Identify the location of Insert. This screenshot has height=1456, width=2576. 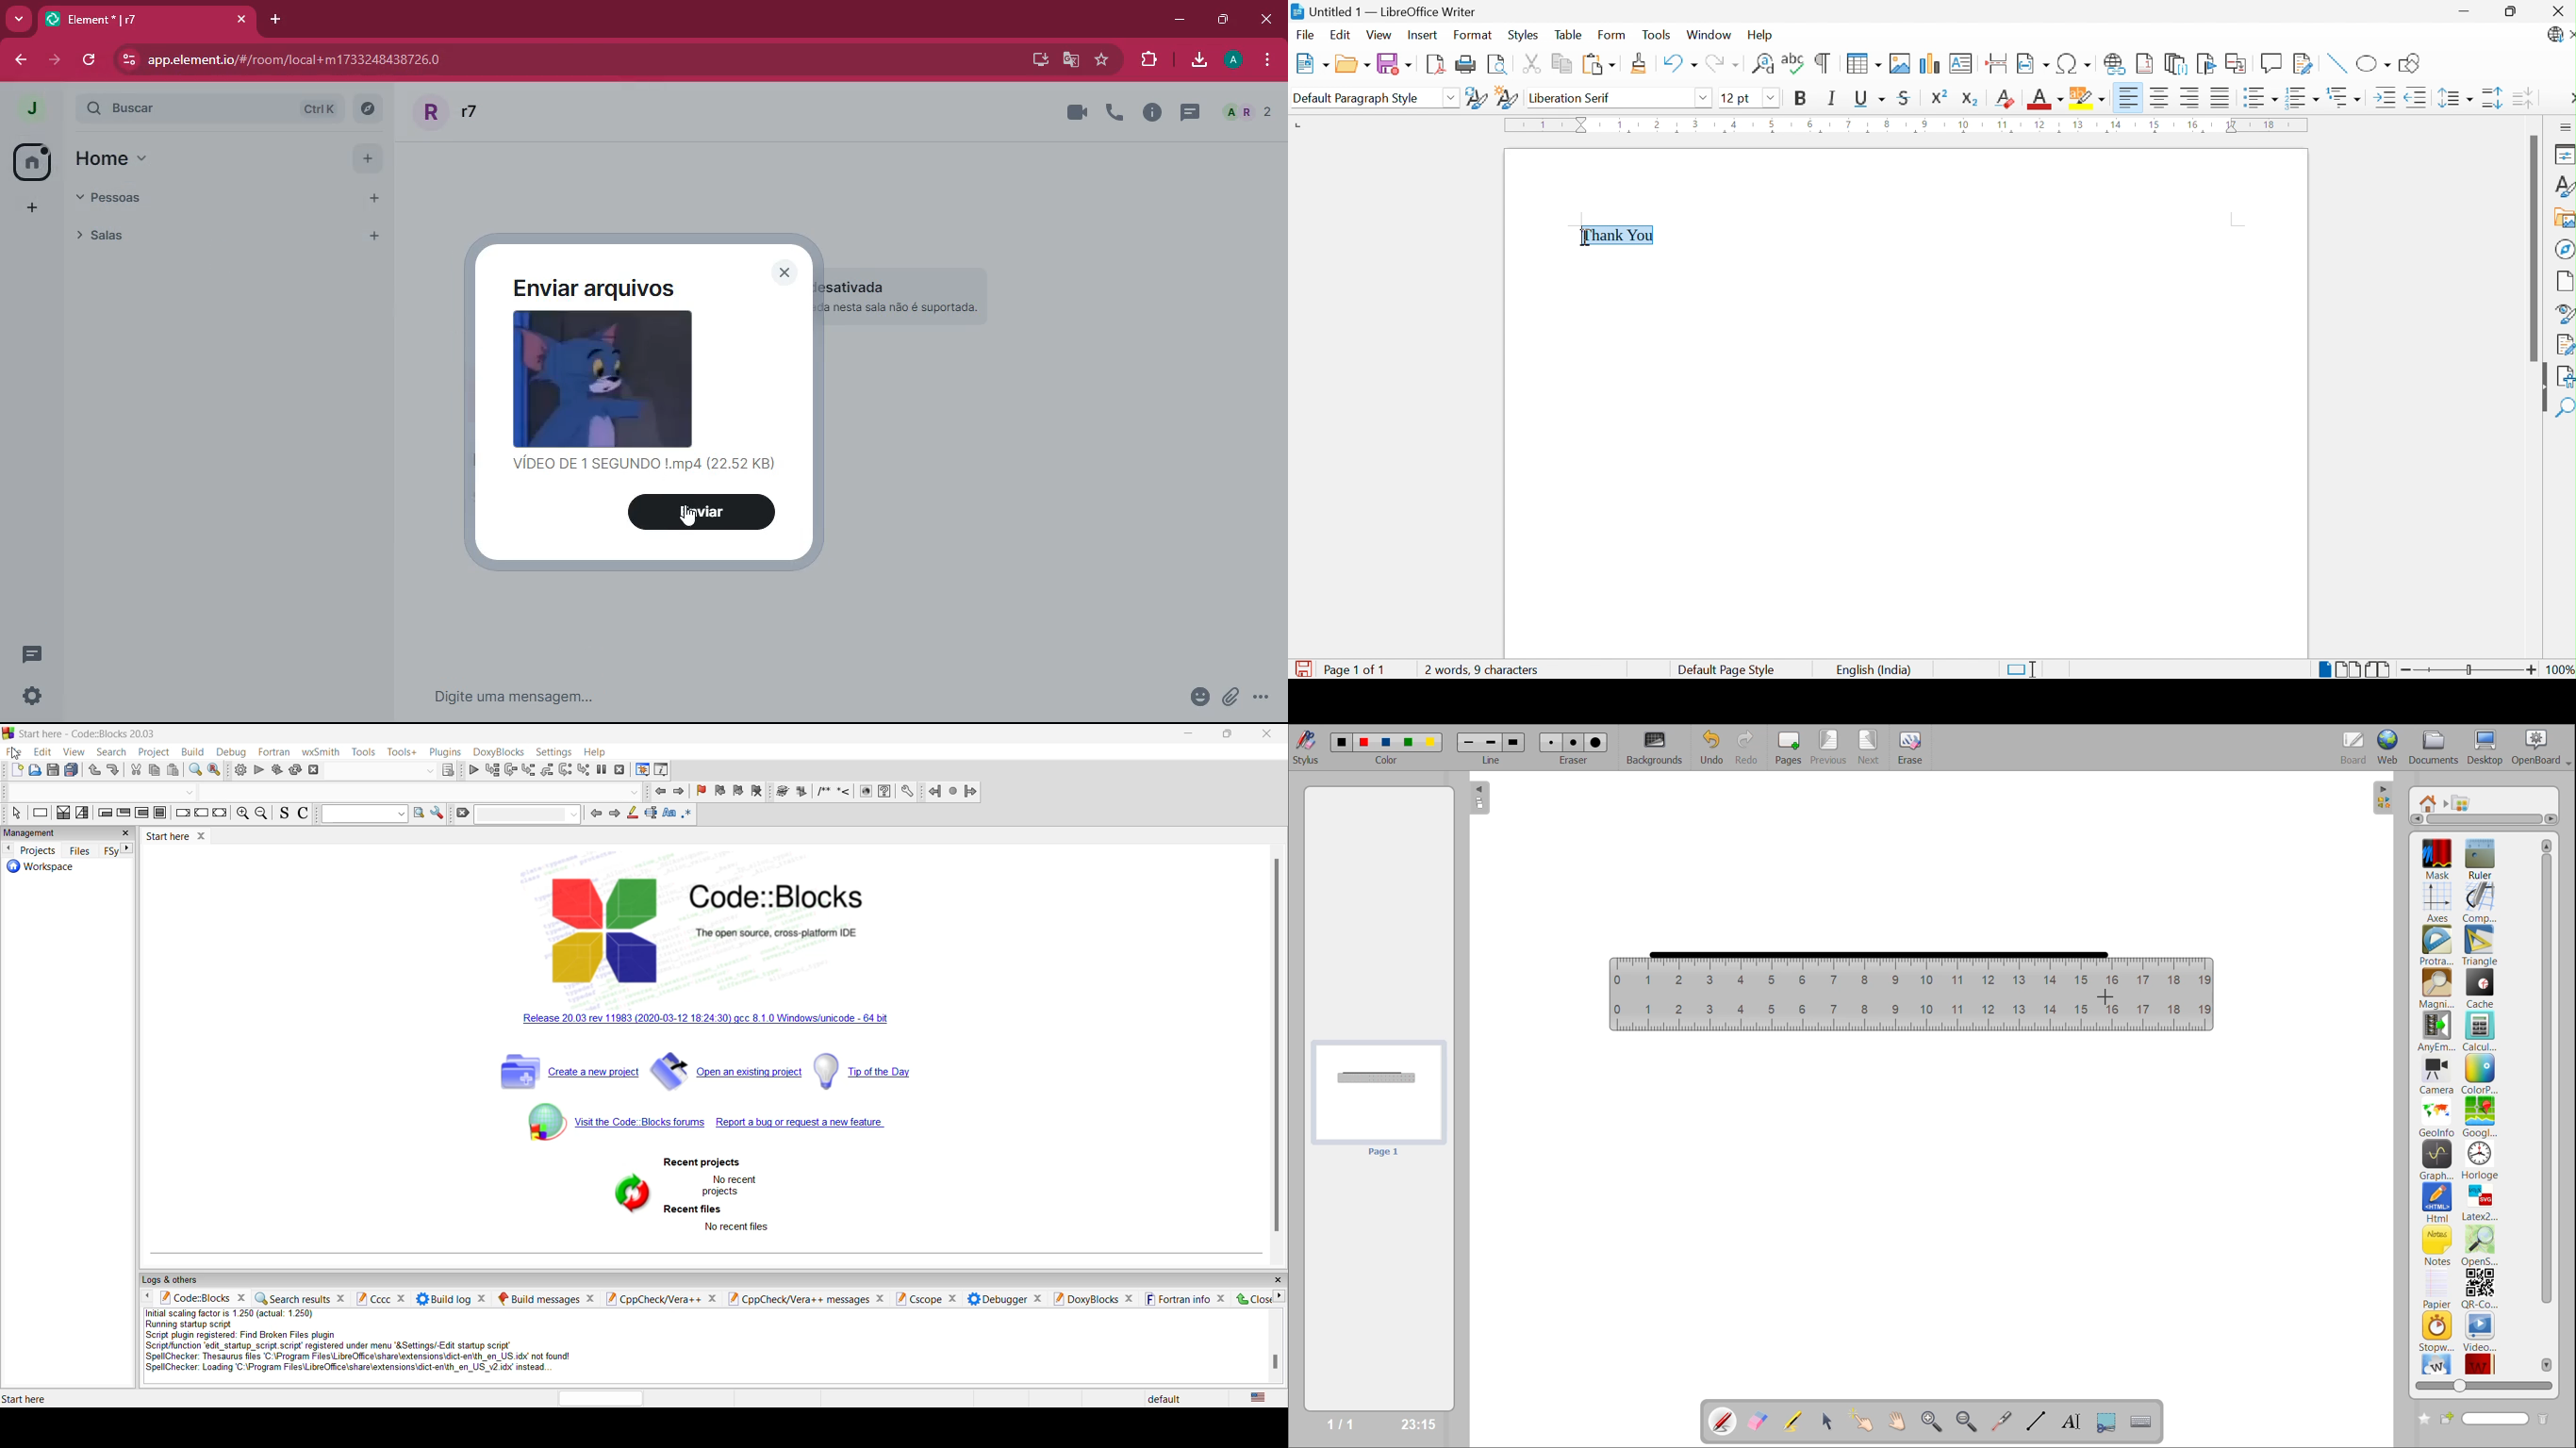
(1424, 34).